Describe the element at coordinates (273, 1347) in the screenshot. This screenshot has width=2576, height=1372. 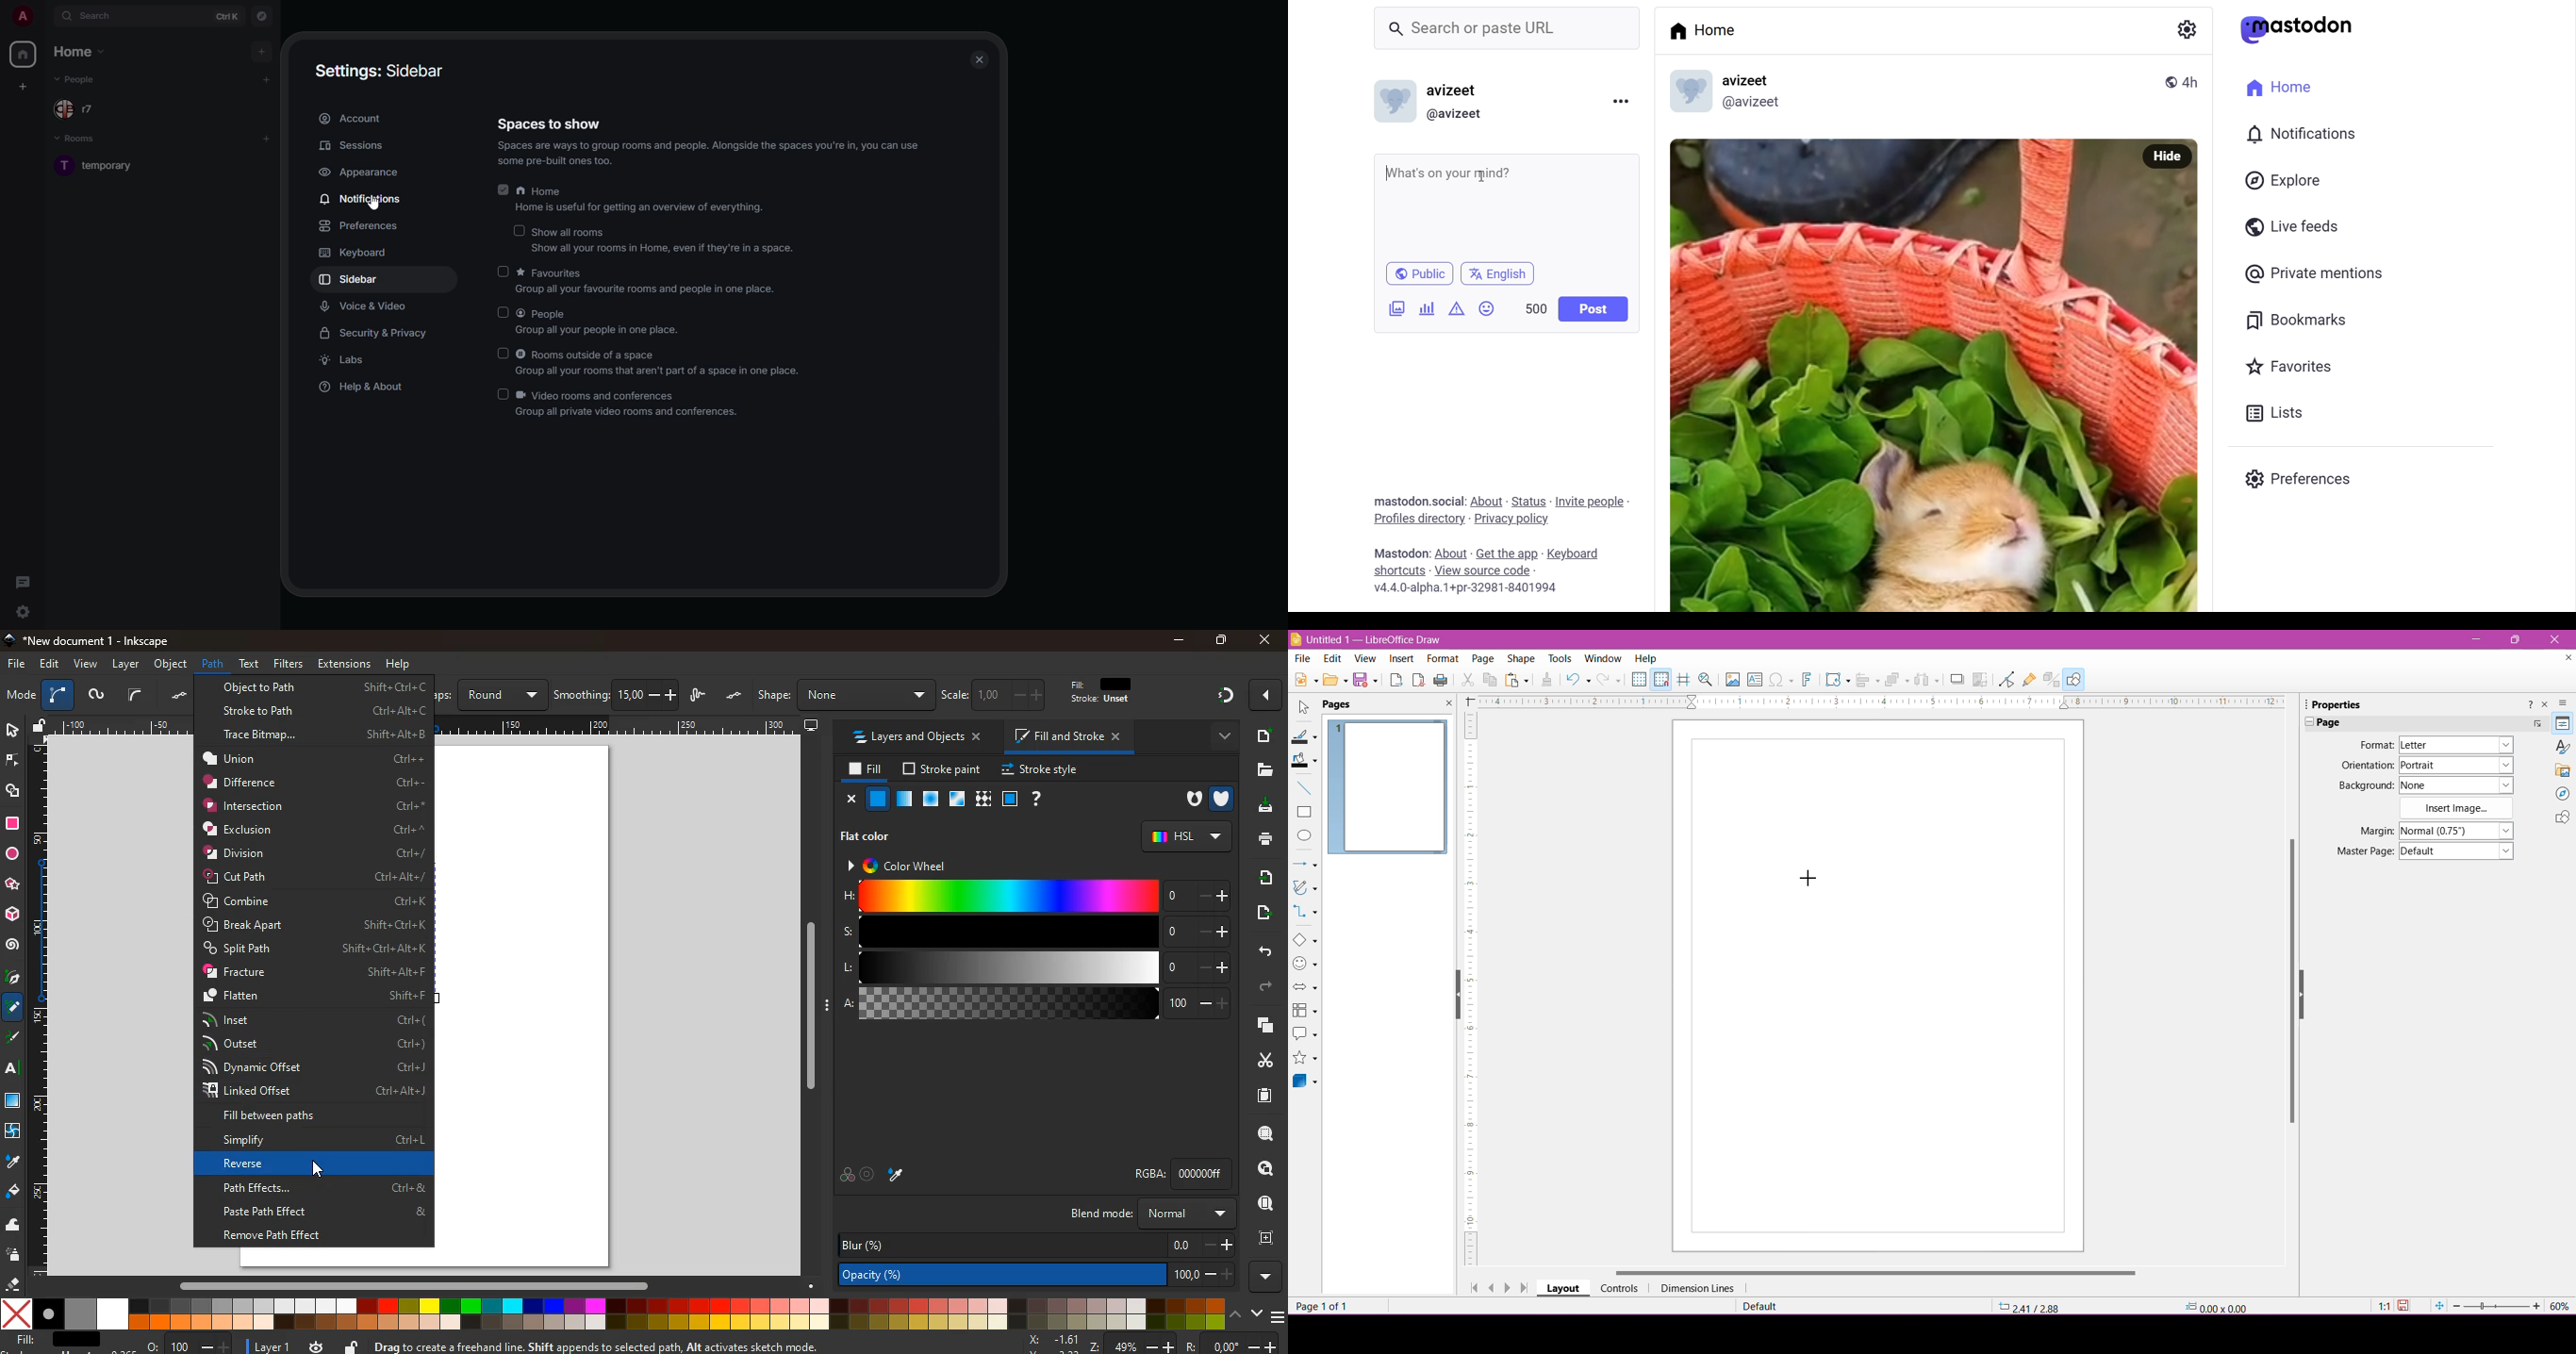
I see `layer` at that location.